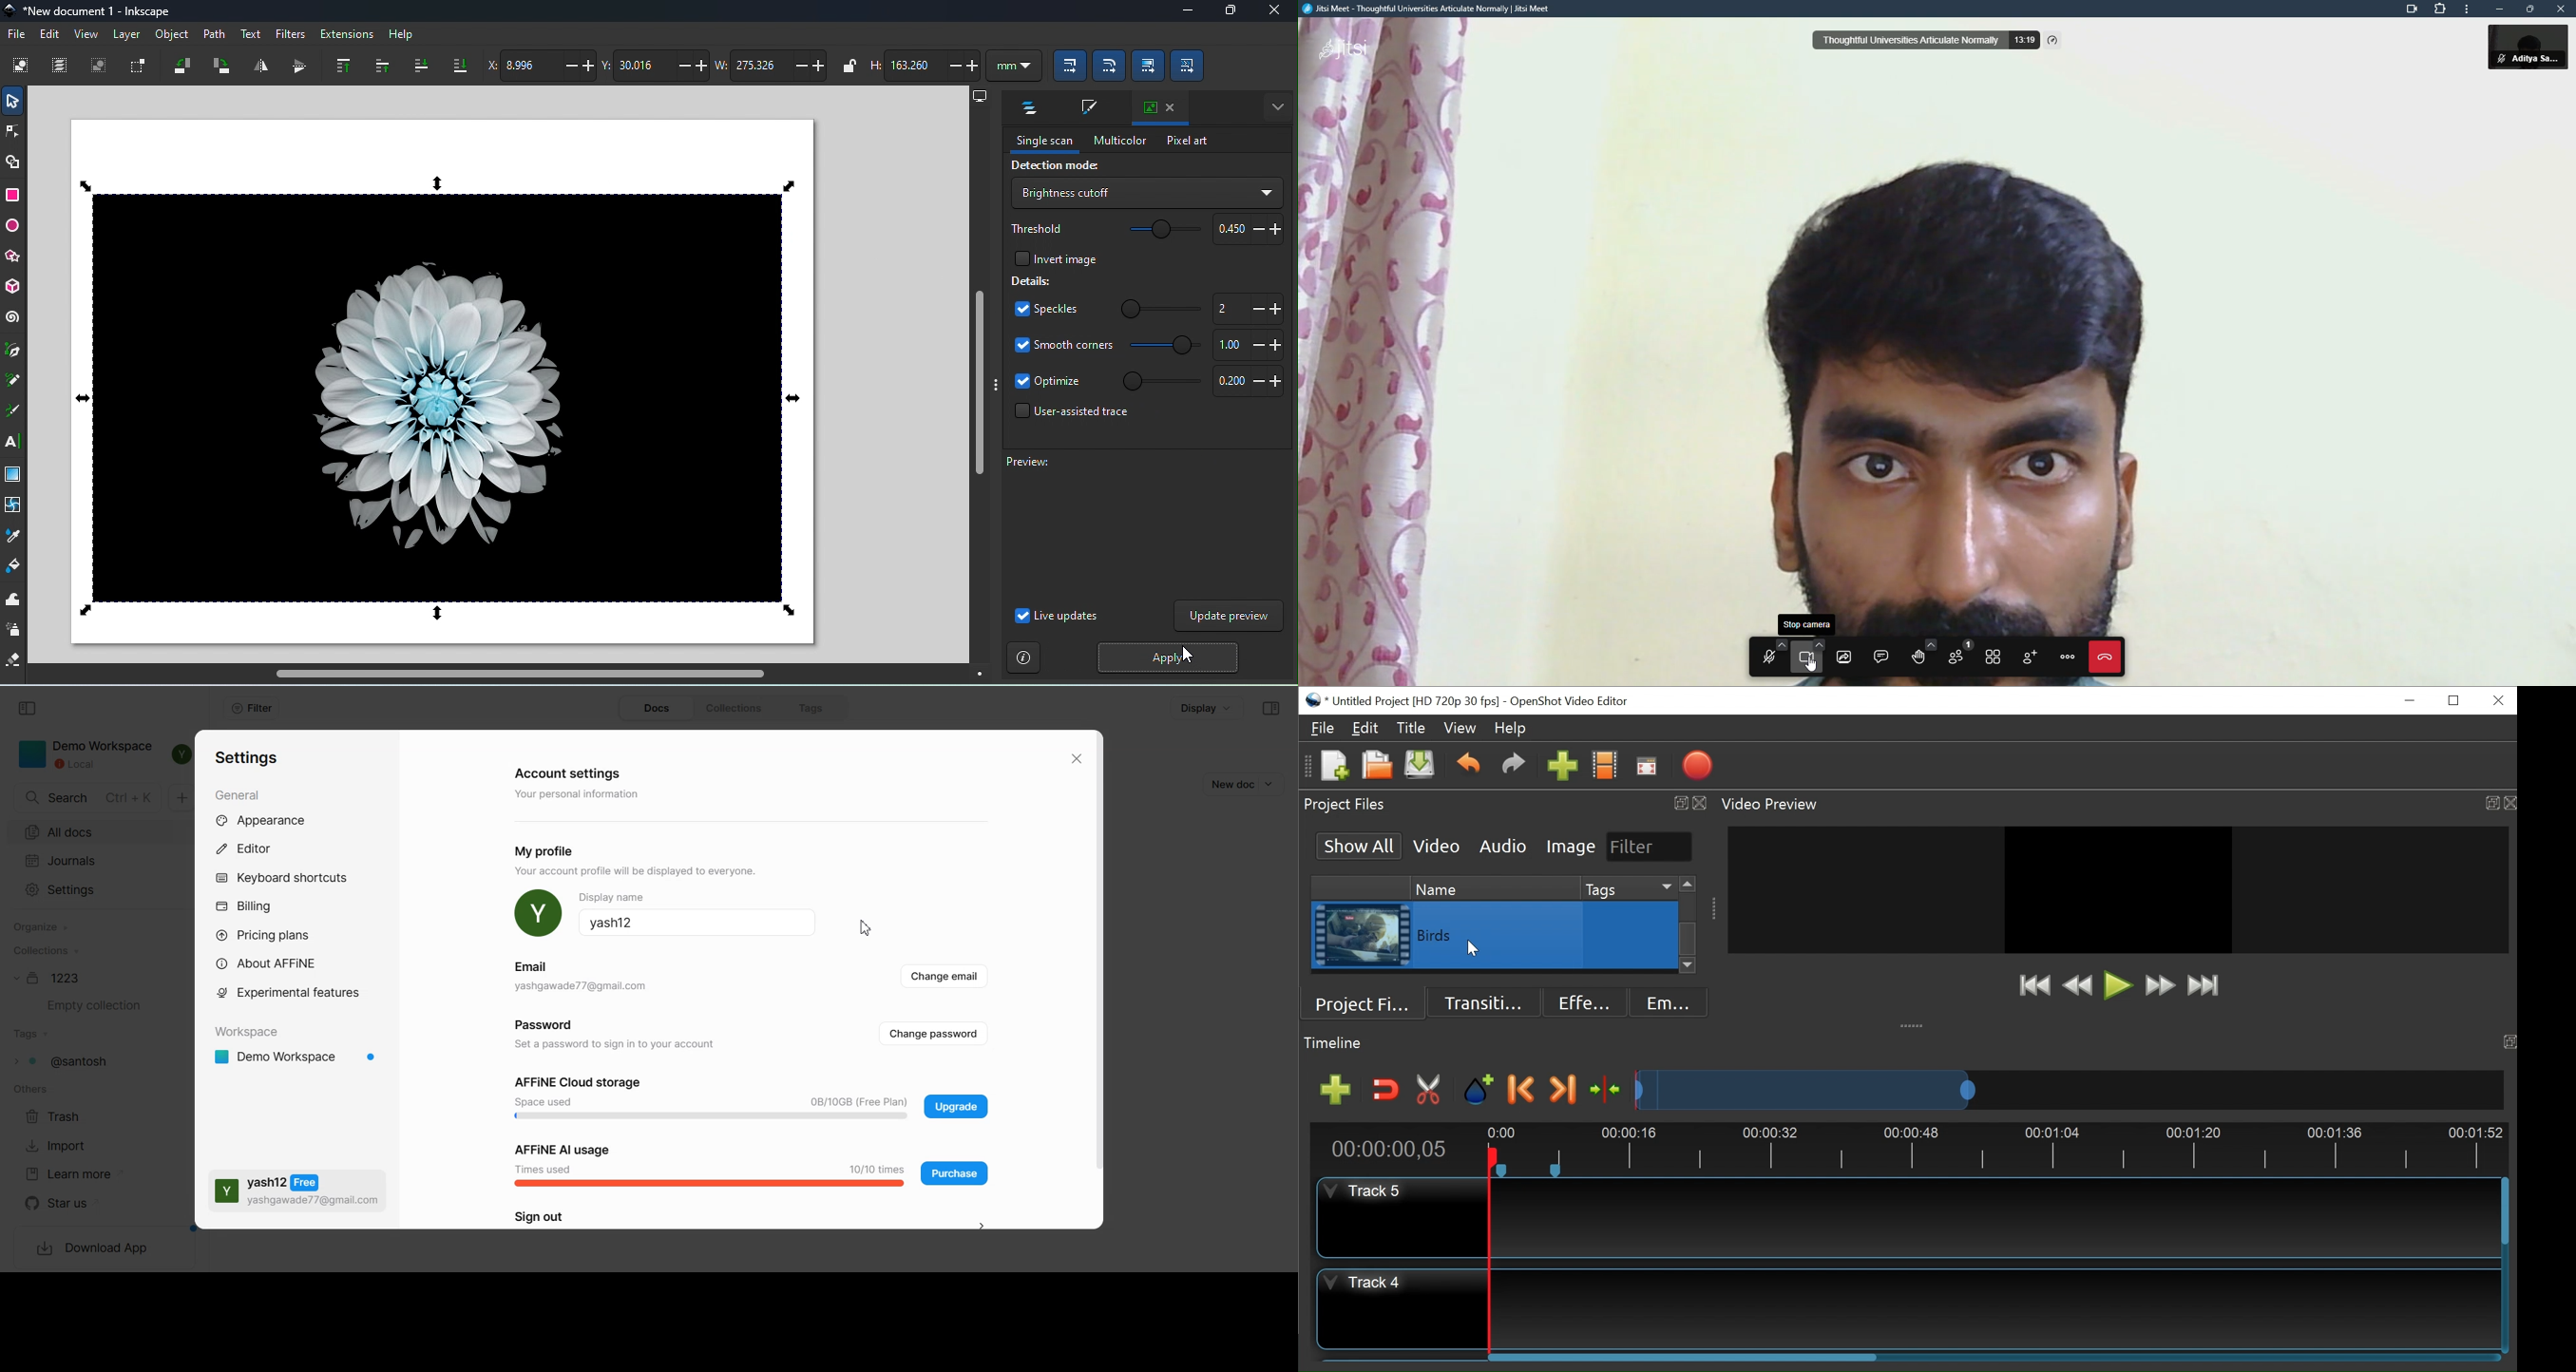  What do you see at coordinates (14, 630) in the screenshot?
I see `Spray tool` at bounding box center [14, 630].